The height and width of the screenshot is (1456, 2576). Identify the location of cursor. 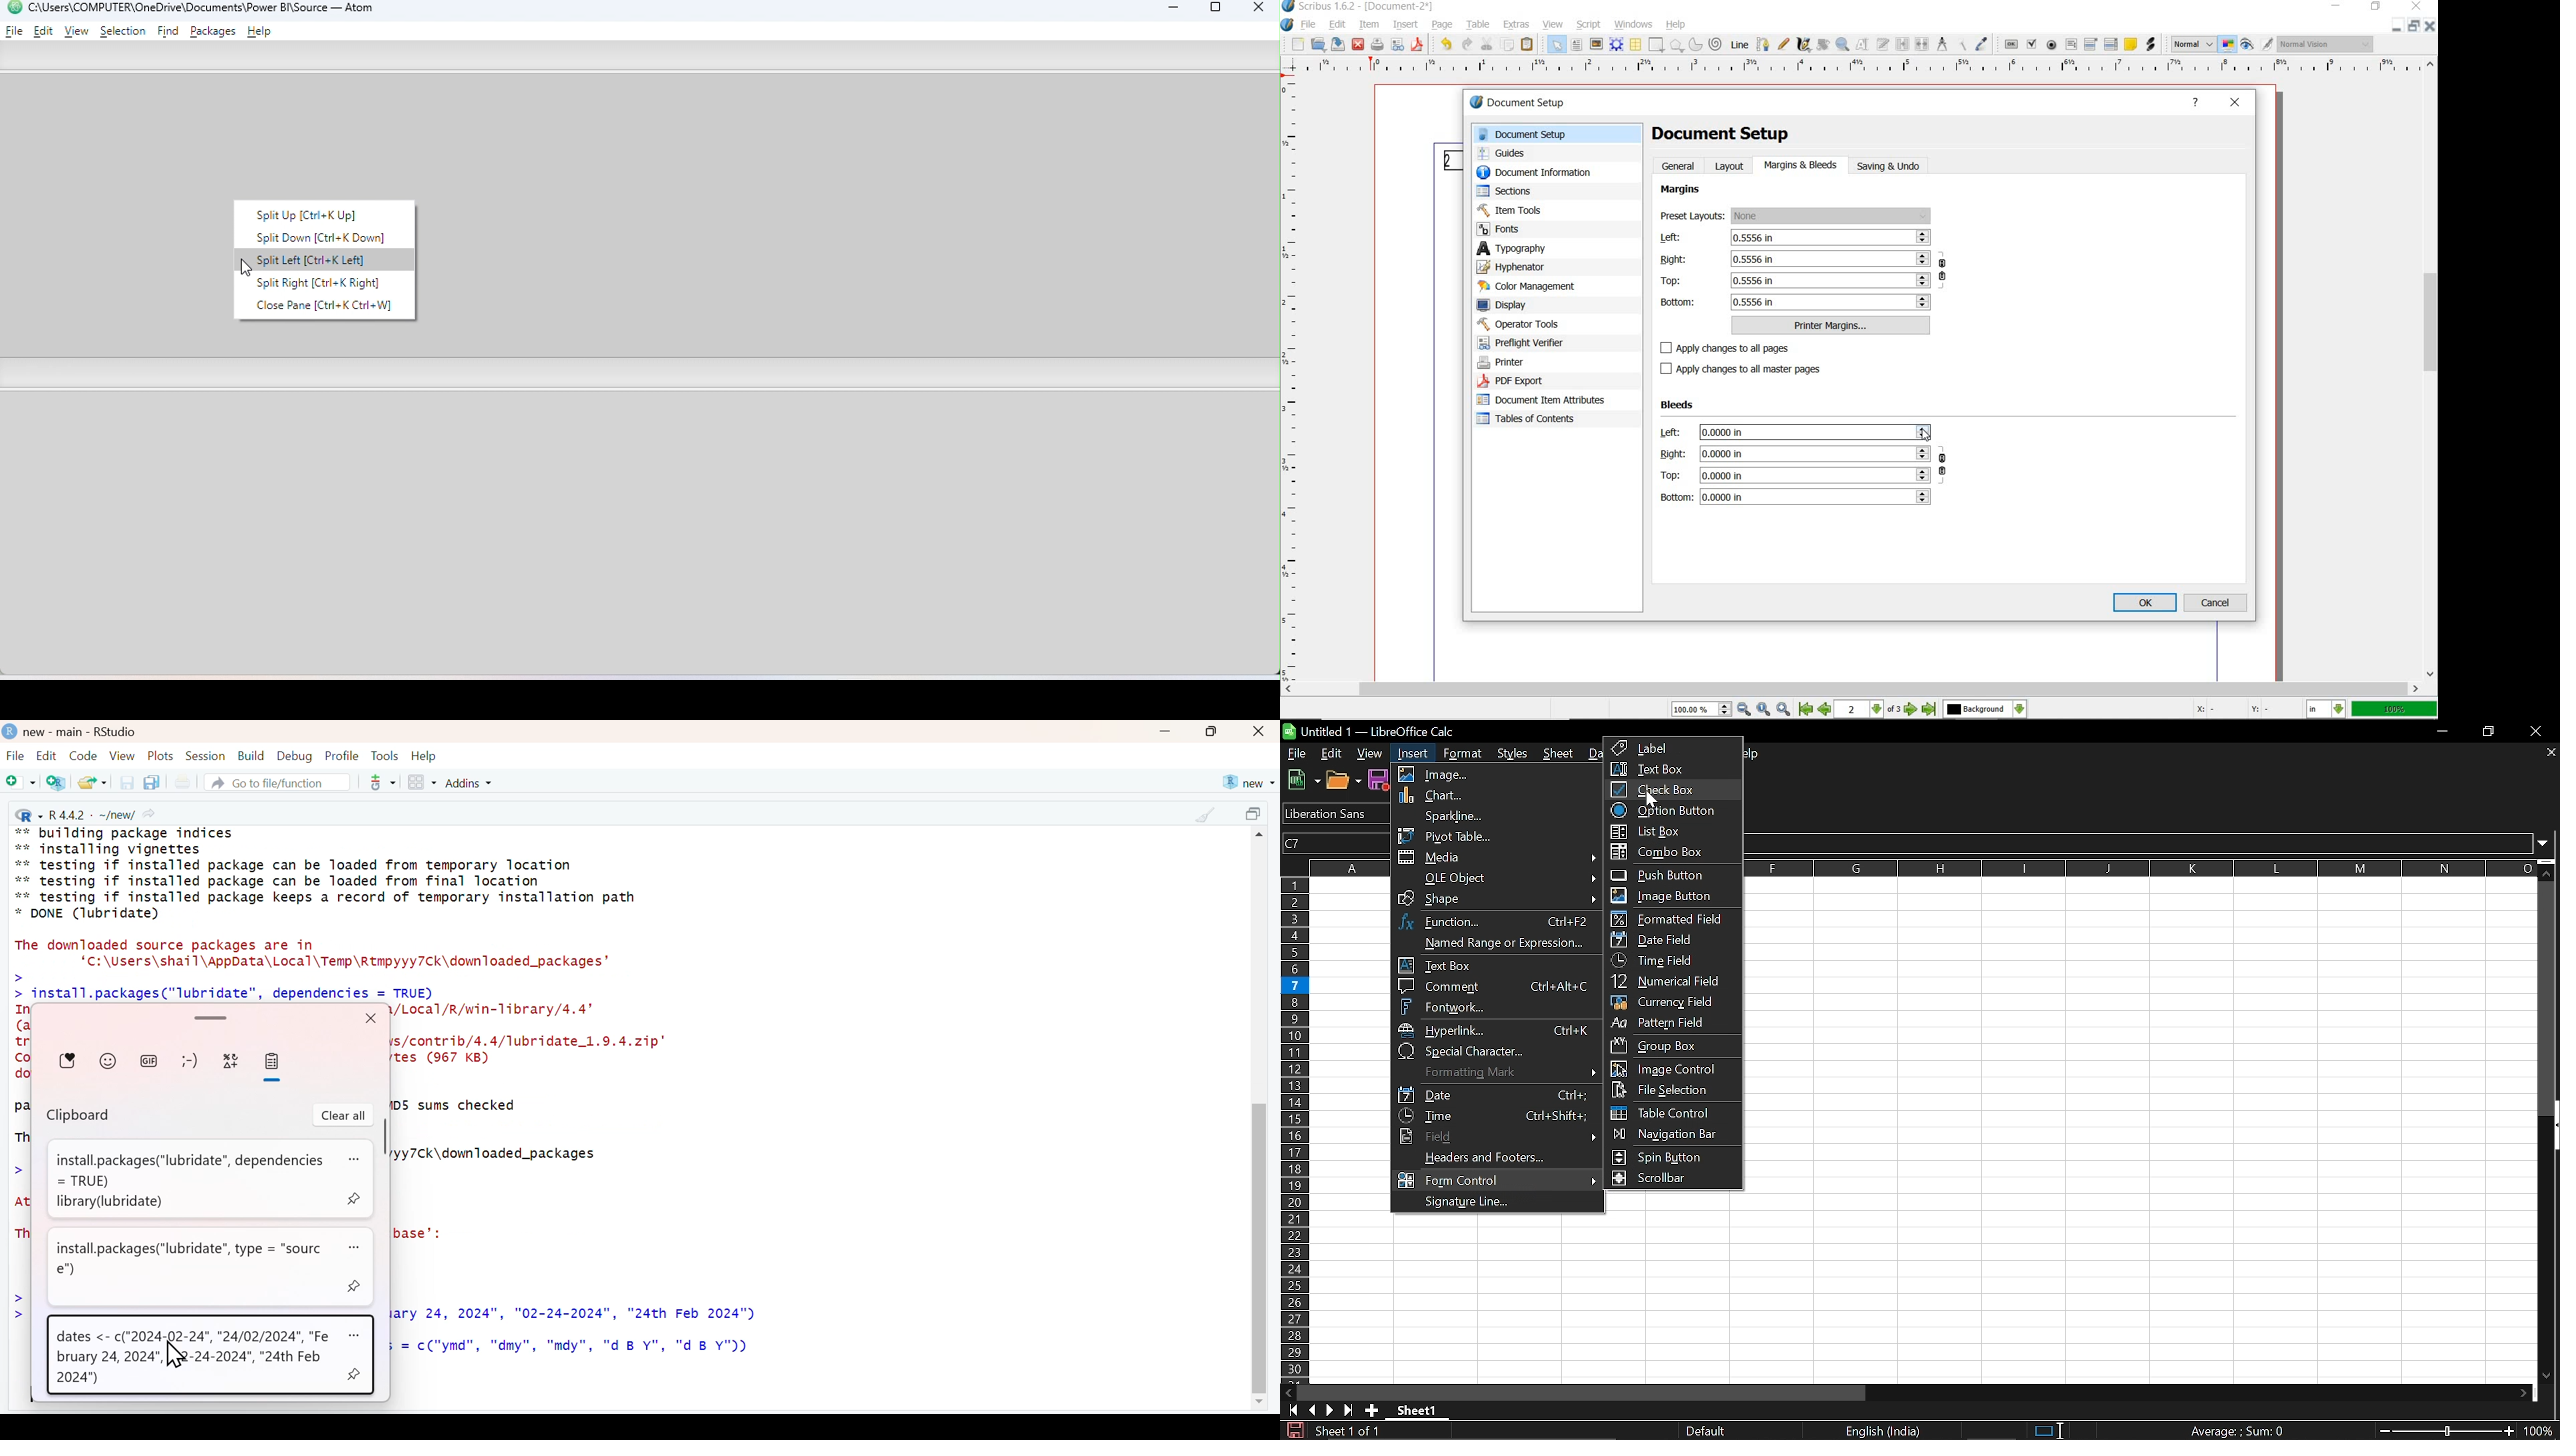
(176, 1357).